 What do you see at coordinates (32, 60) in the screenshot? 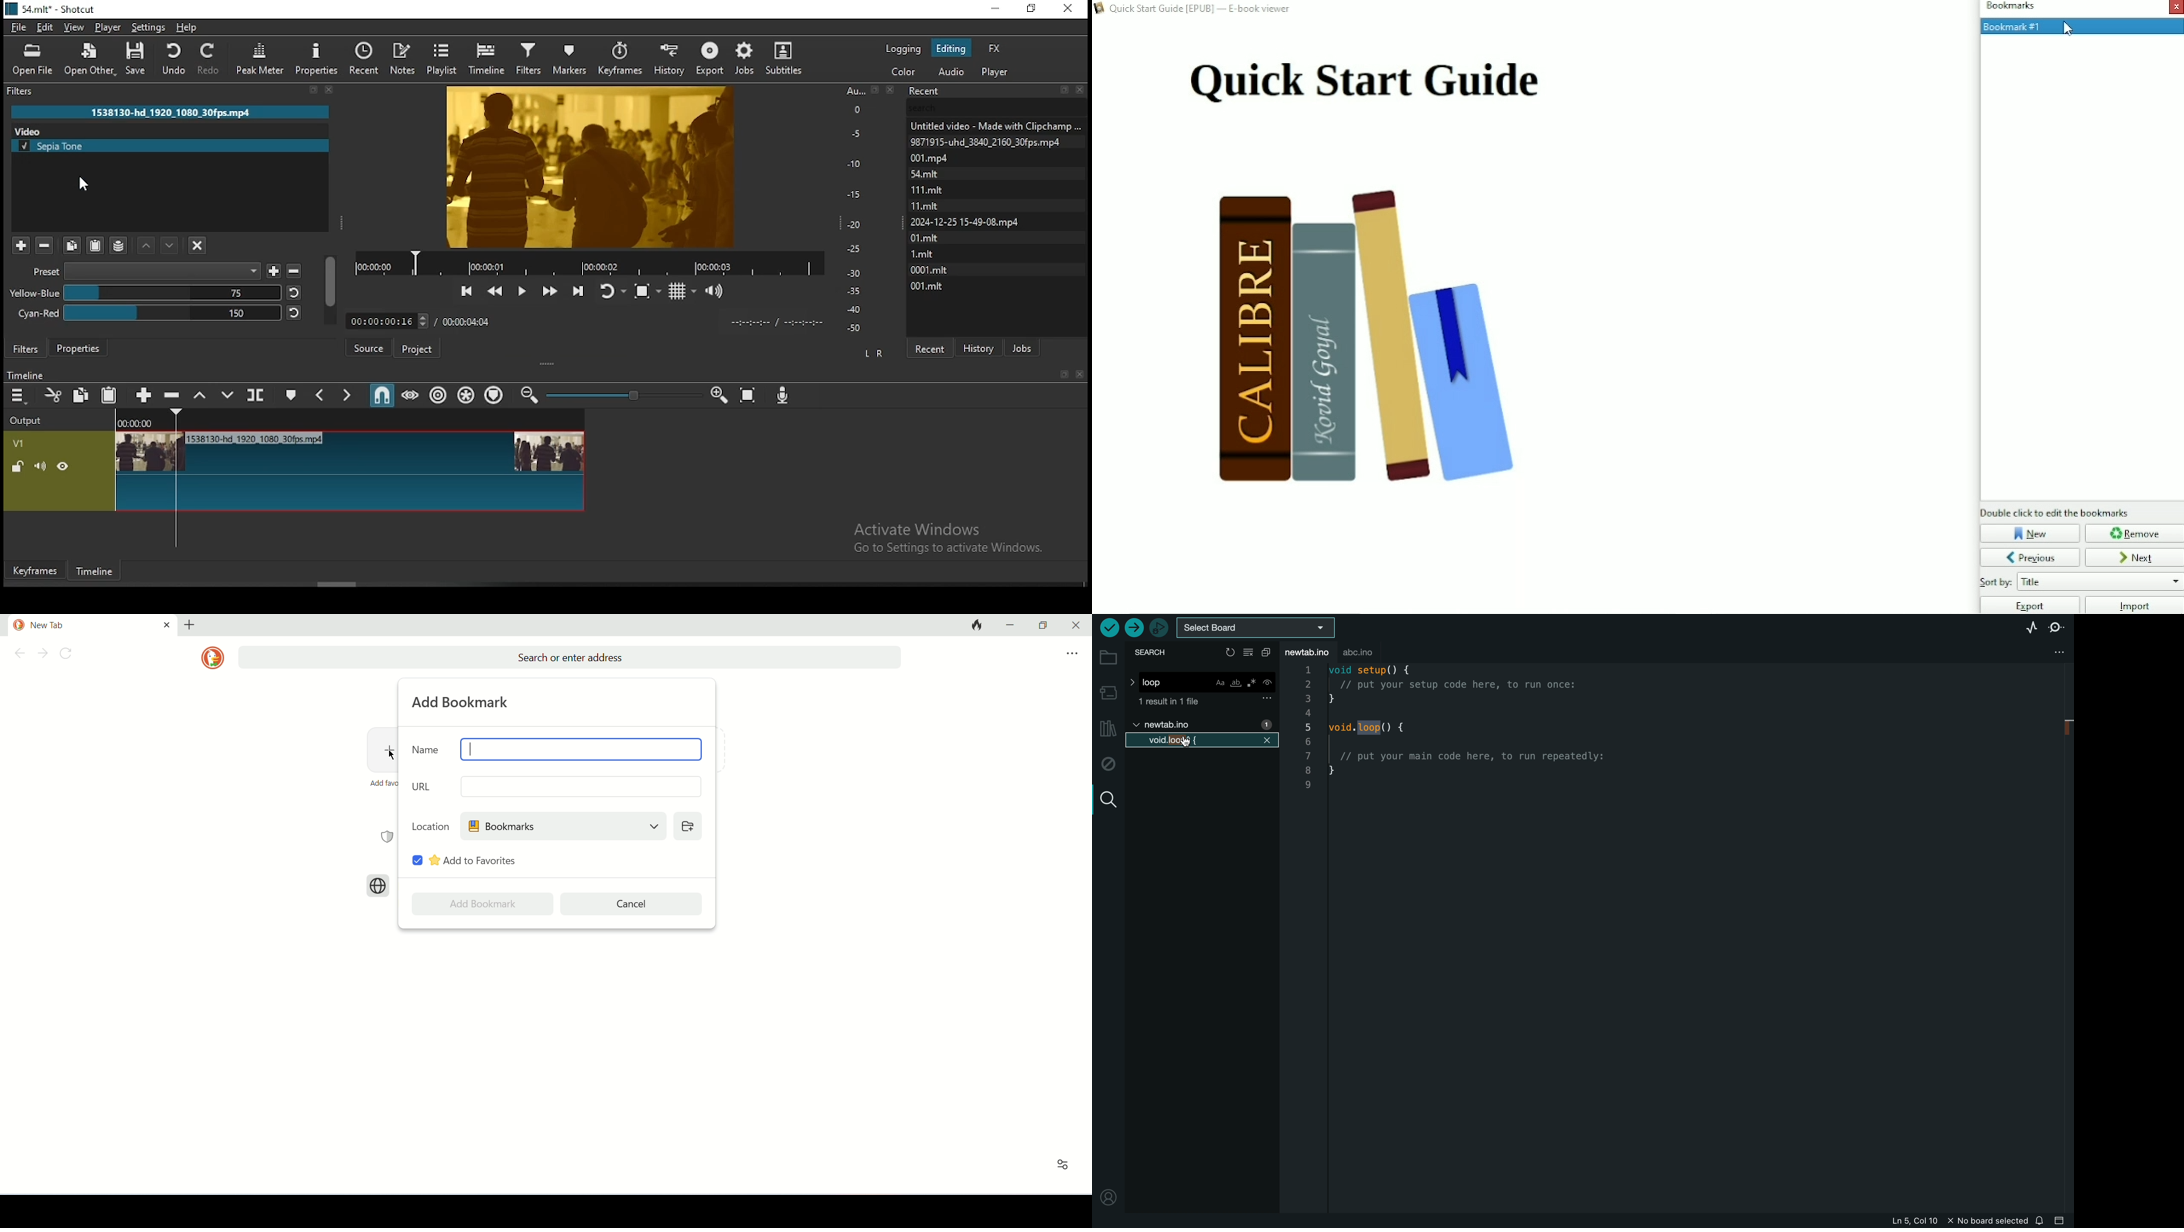
I see `open file` at bounding box center [32, 60].